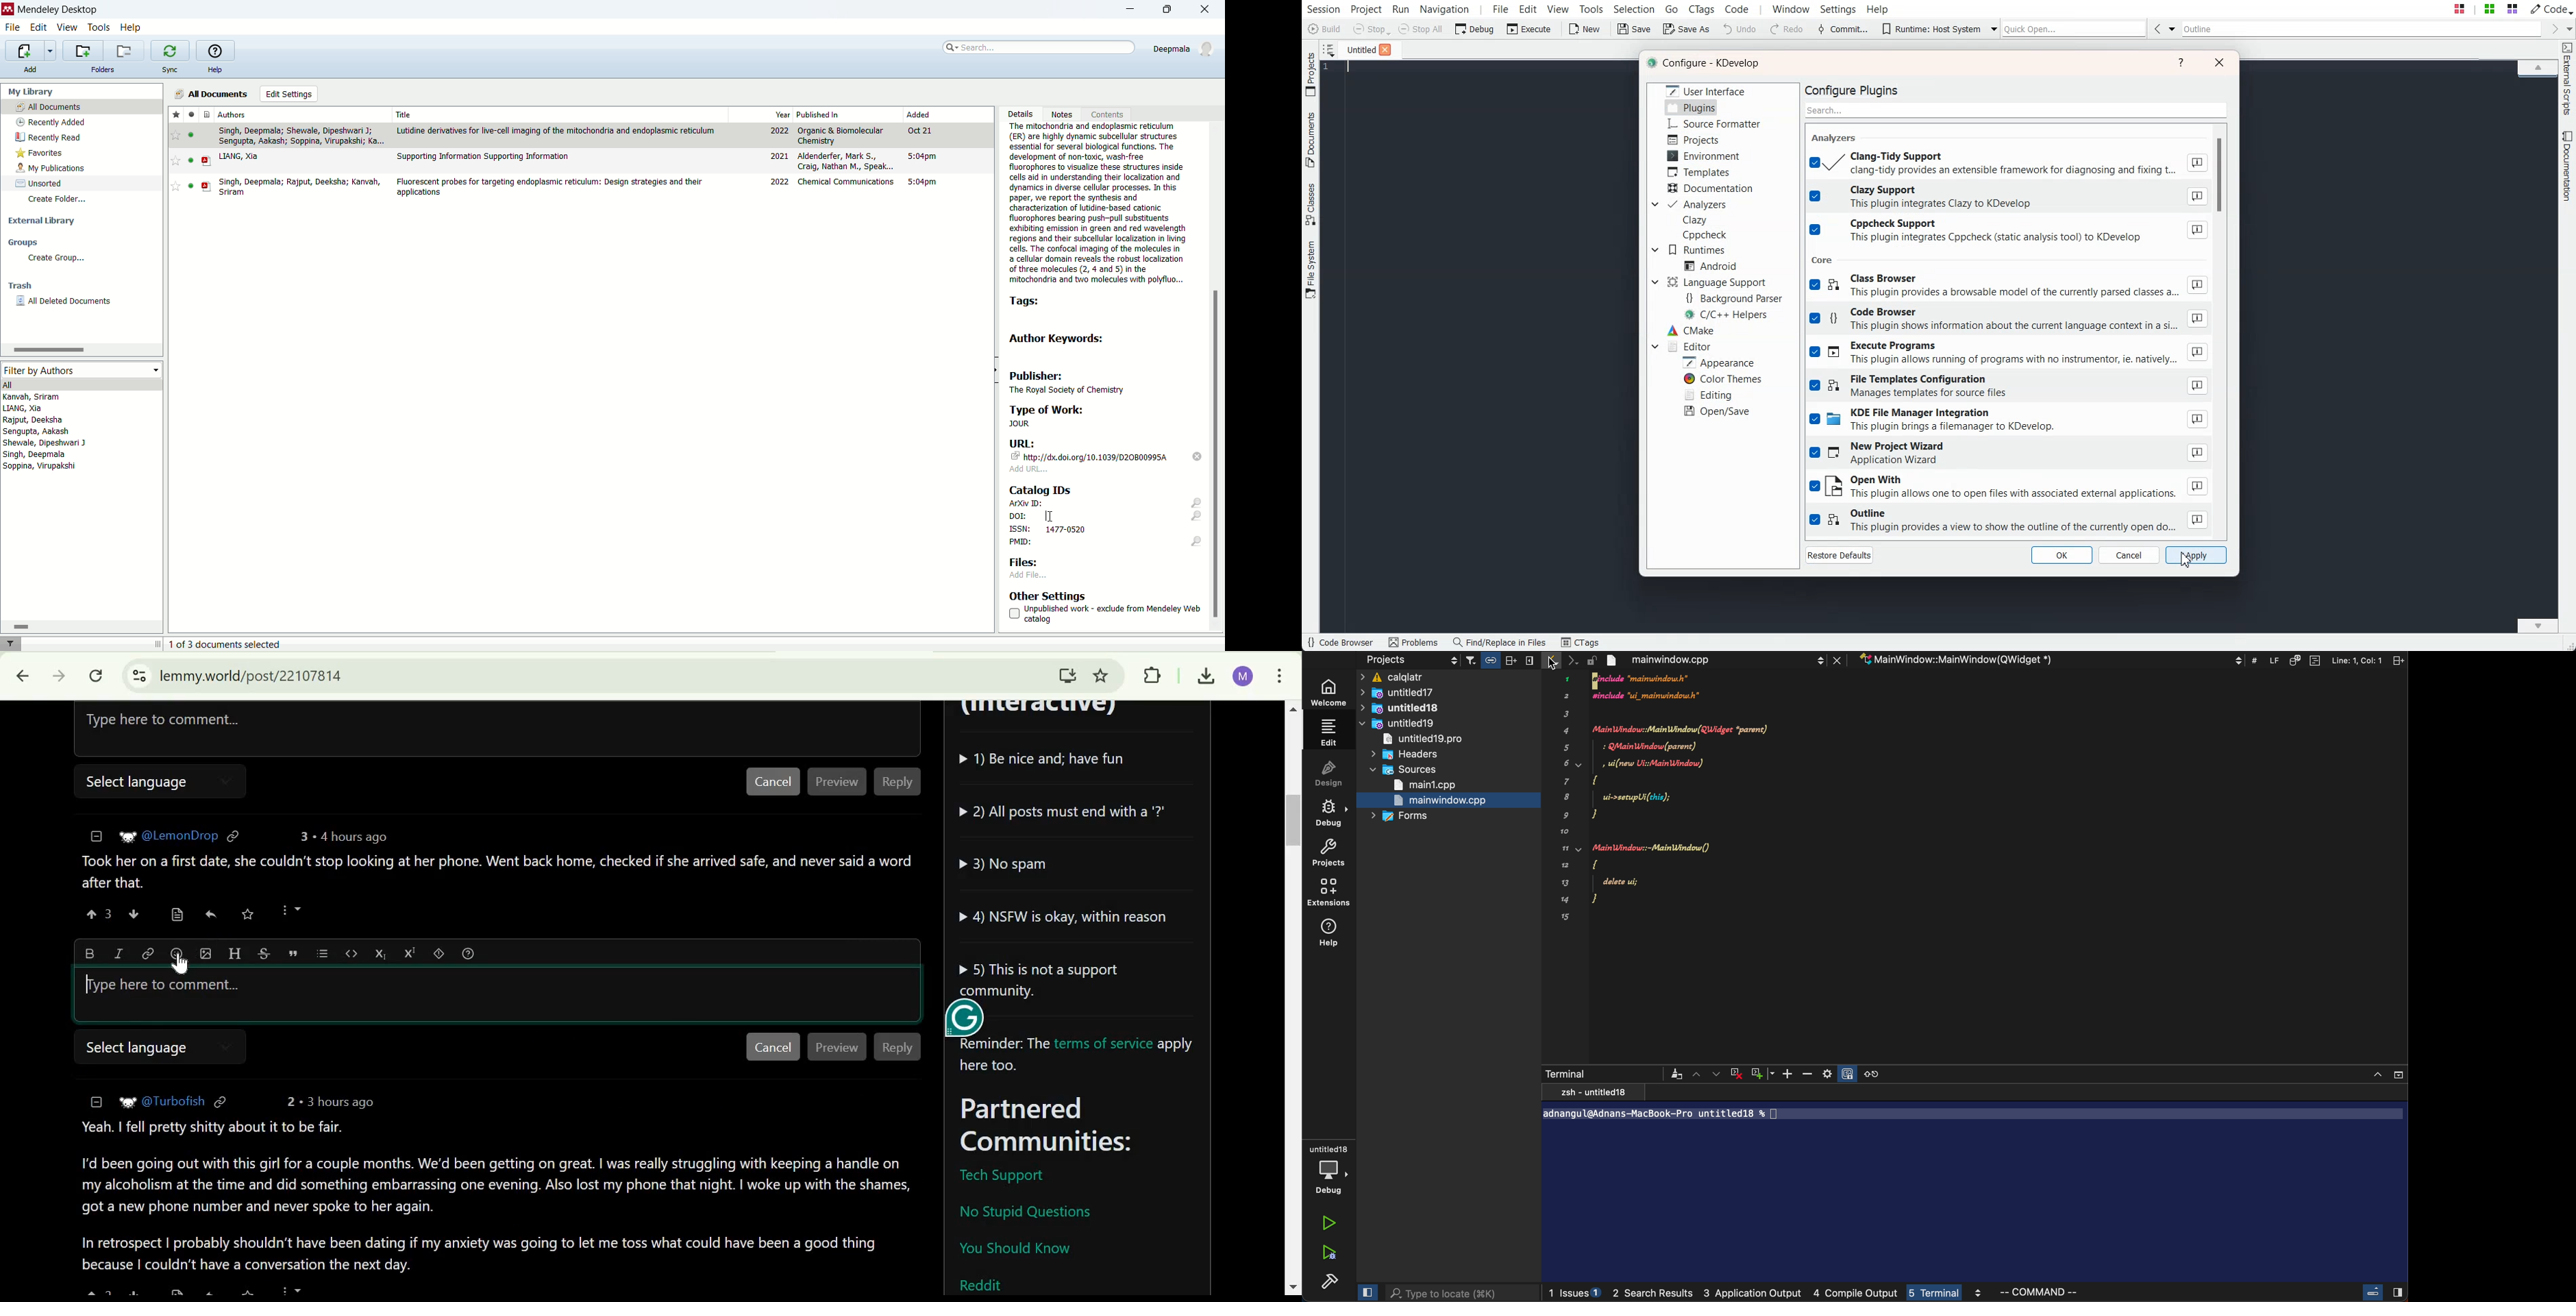 The width and height of the screenshot is (2576, 1316). What do you see at coordinates (1878, 8) in the screenshot?
I see `Help` at bounding box center [1878, 8].